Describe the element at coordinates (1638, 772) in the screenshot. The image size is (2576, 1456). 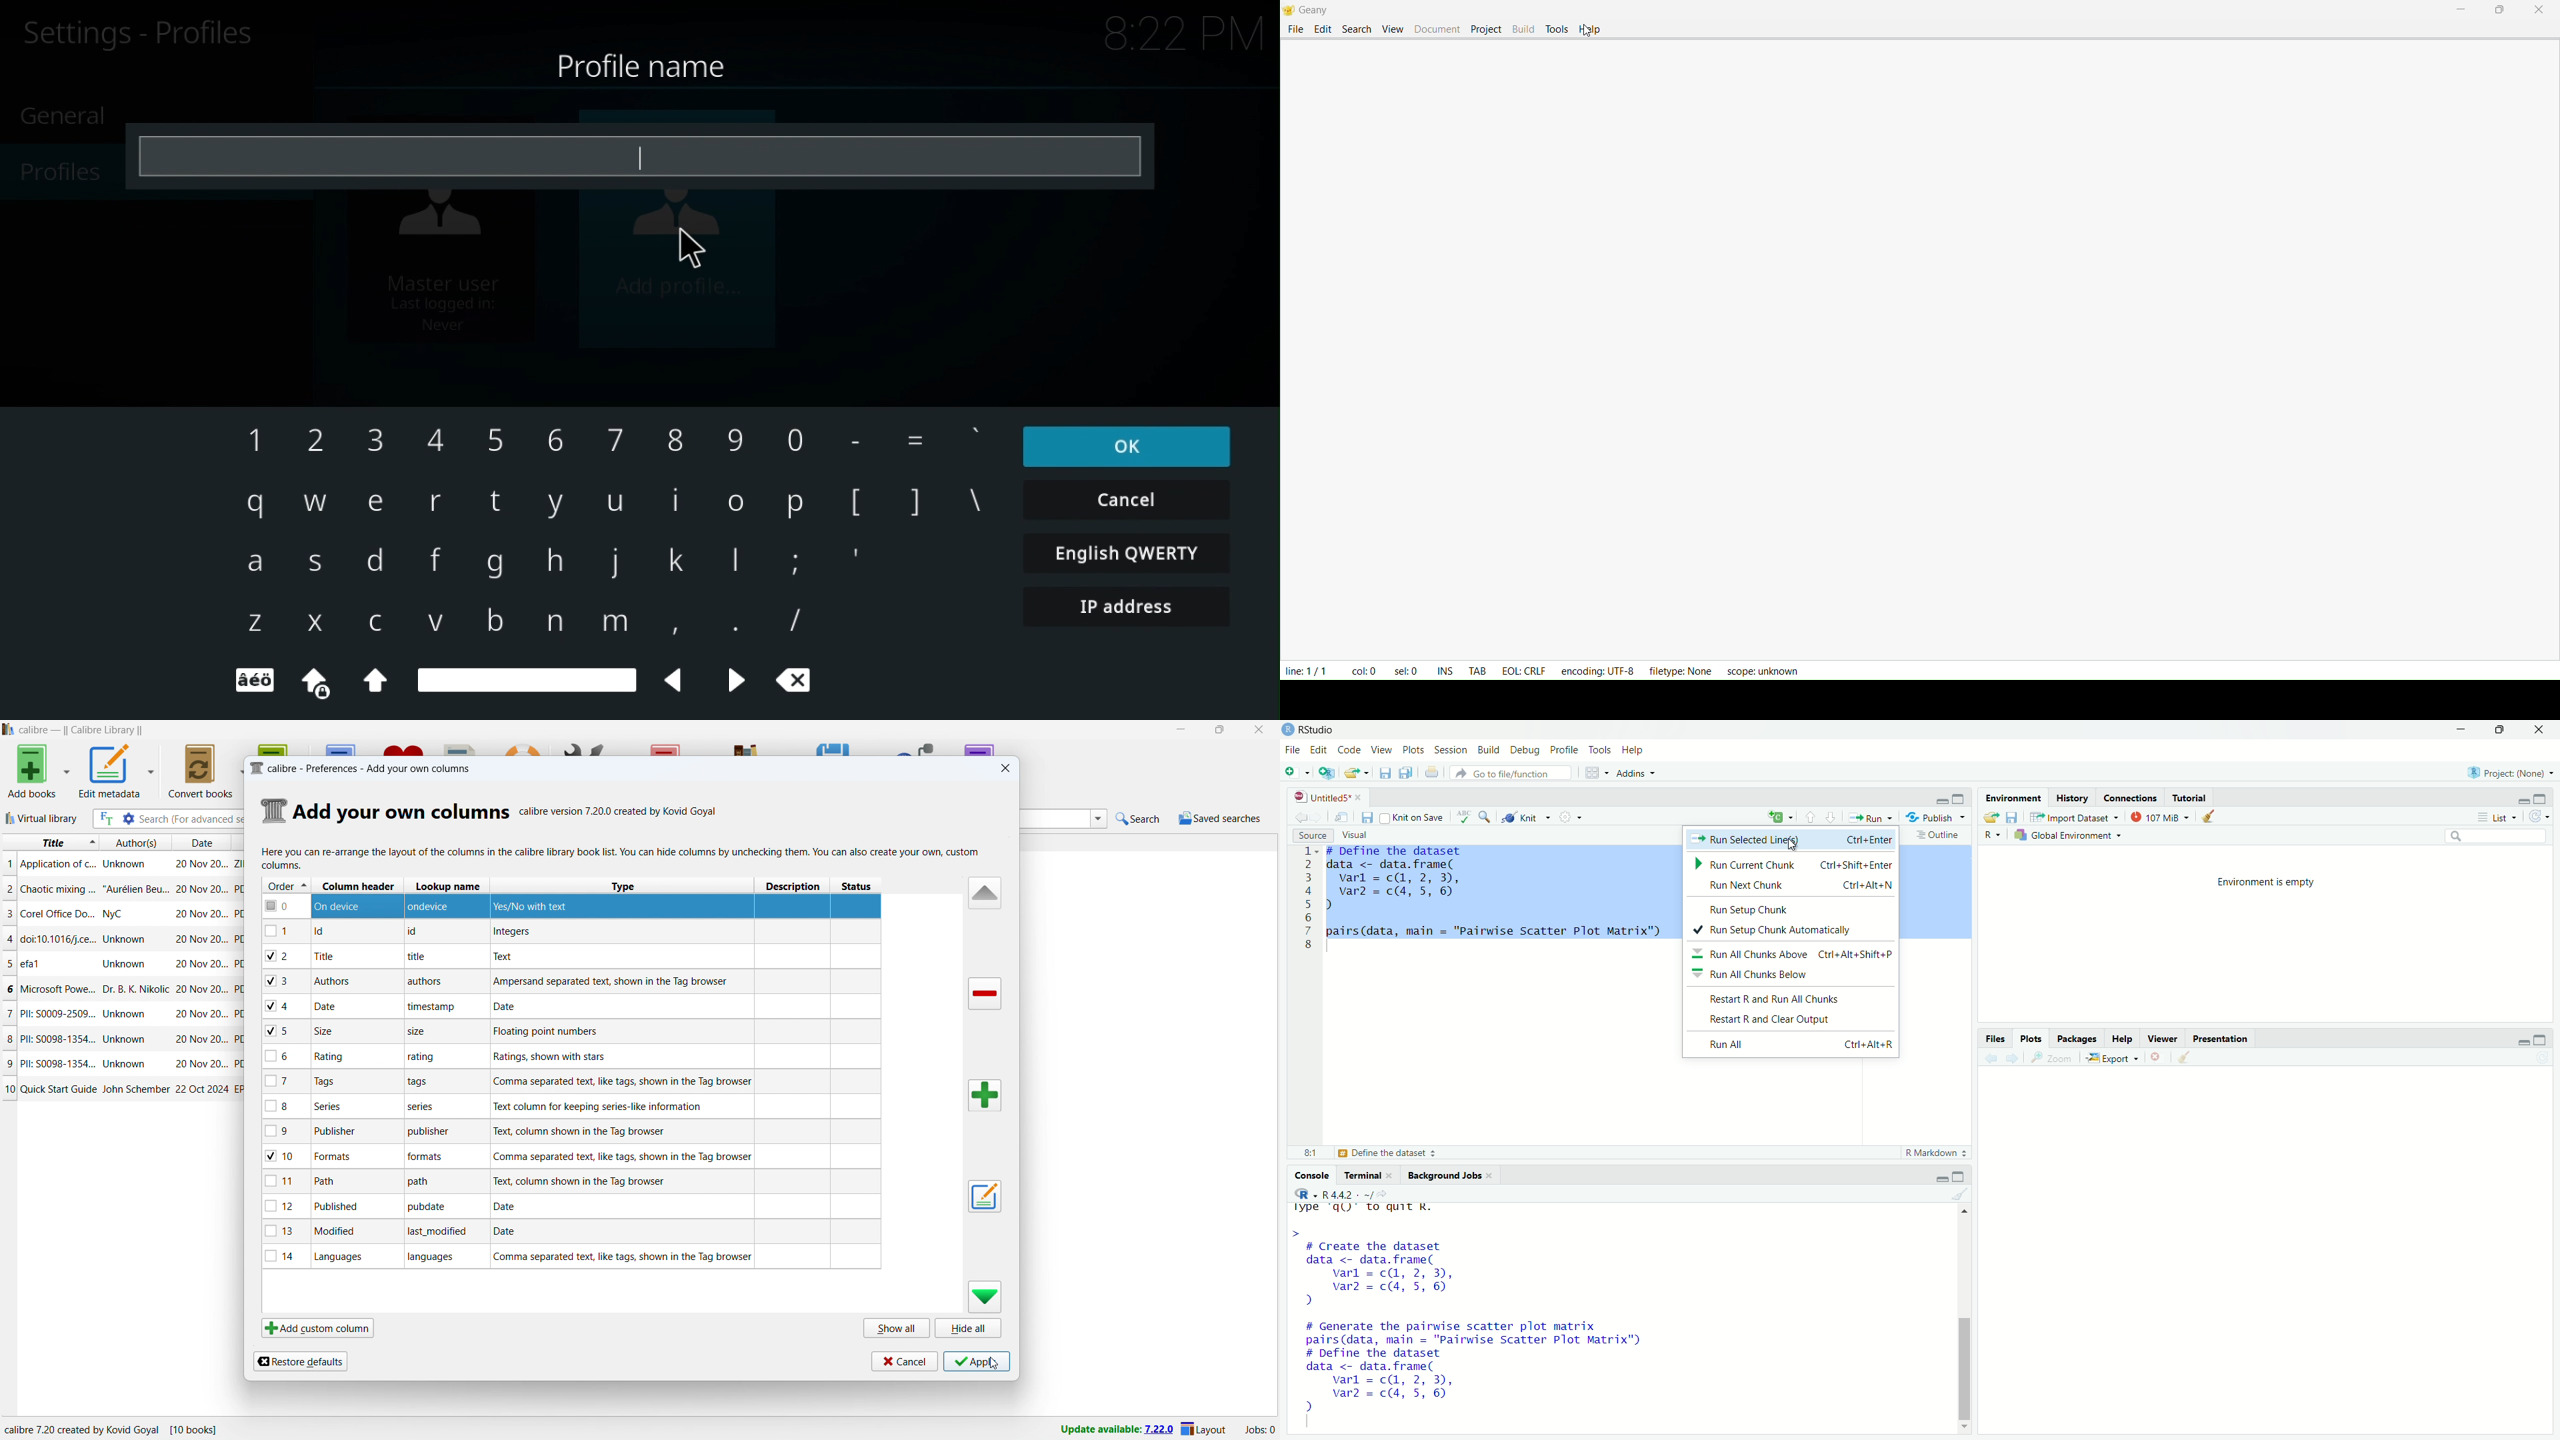
I see `Addins` at that location.